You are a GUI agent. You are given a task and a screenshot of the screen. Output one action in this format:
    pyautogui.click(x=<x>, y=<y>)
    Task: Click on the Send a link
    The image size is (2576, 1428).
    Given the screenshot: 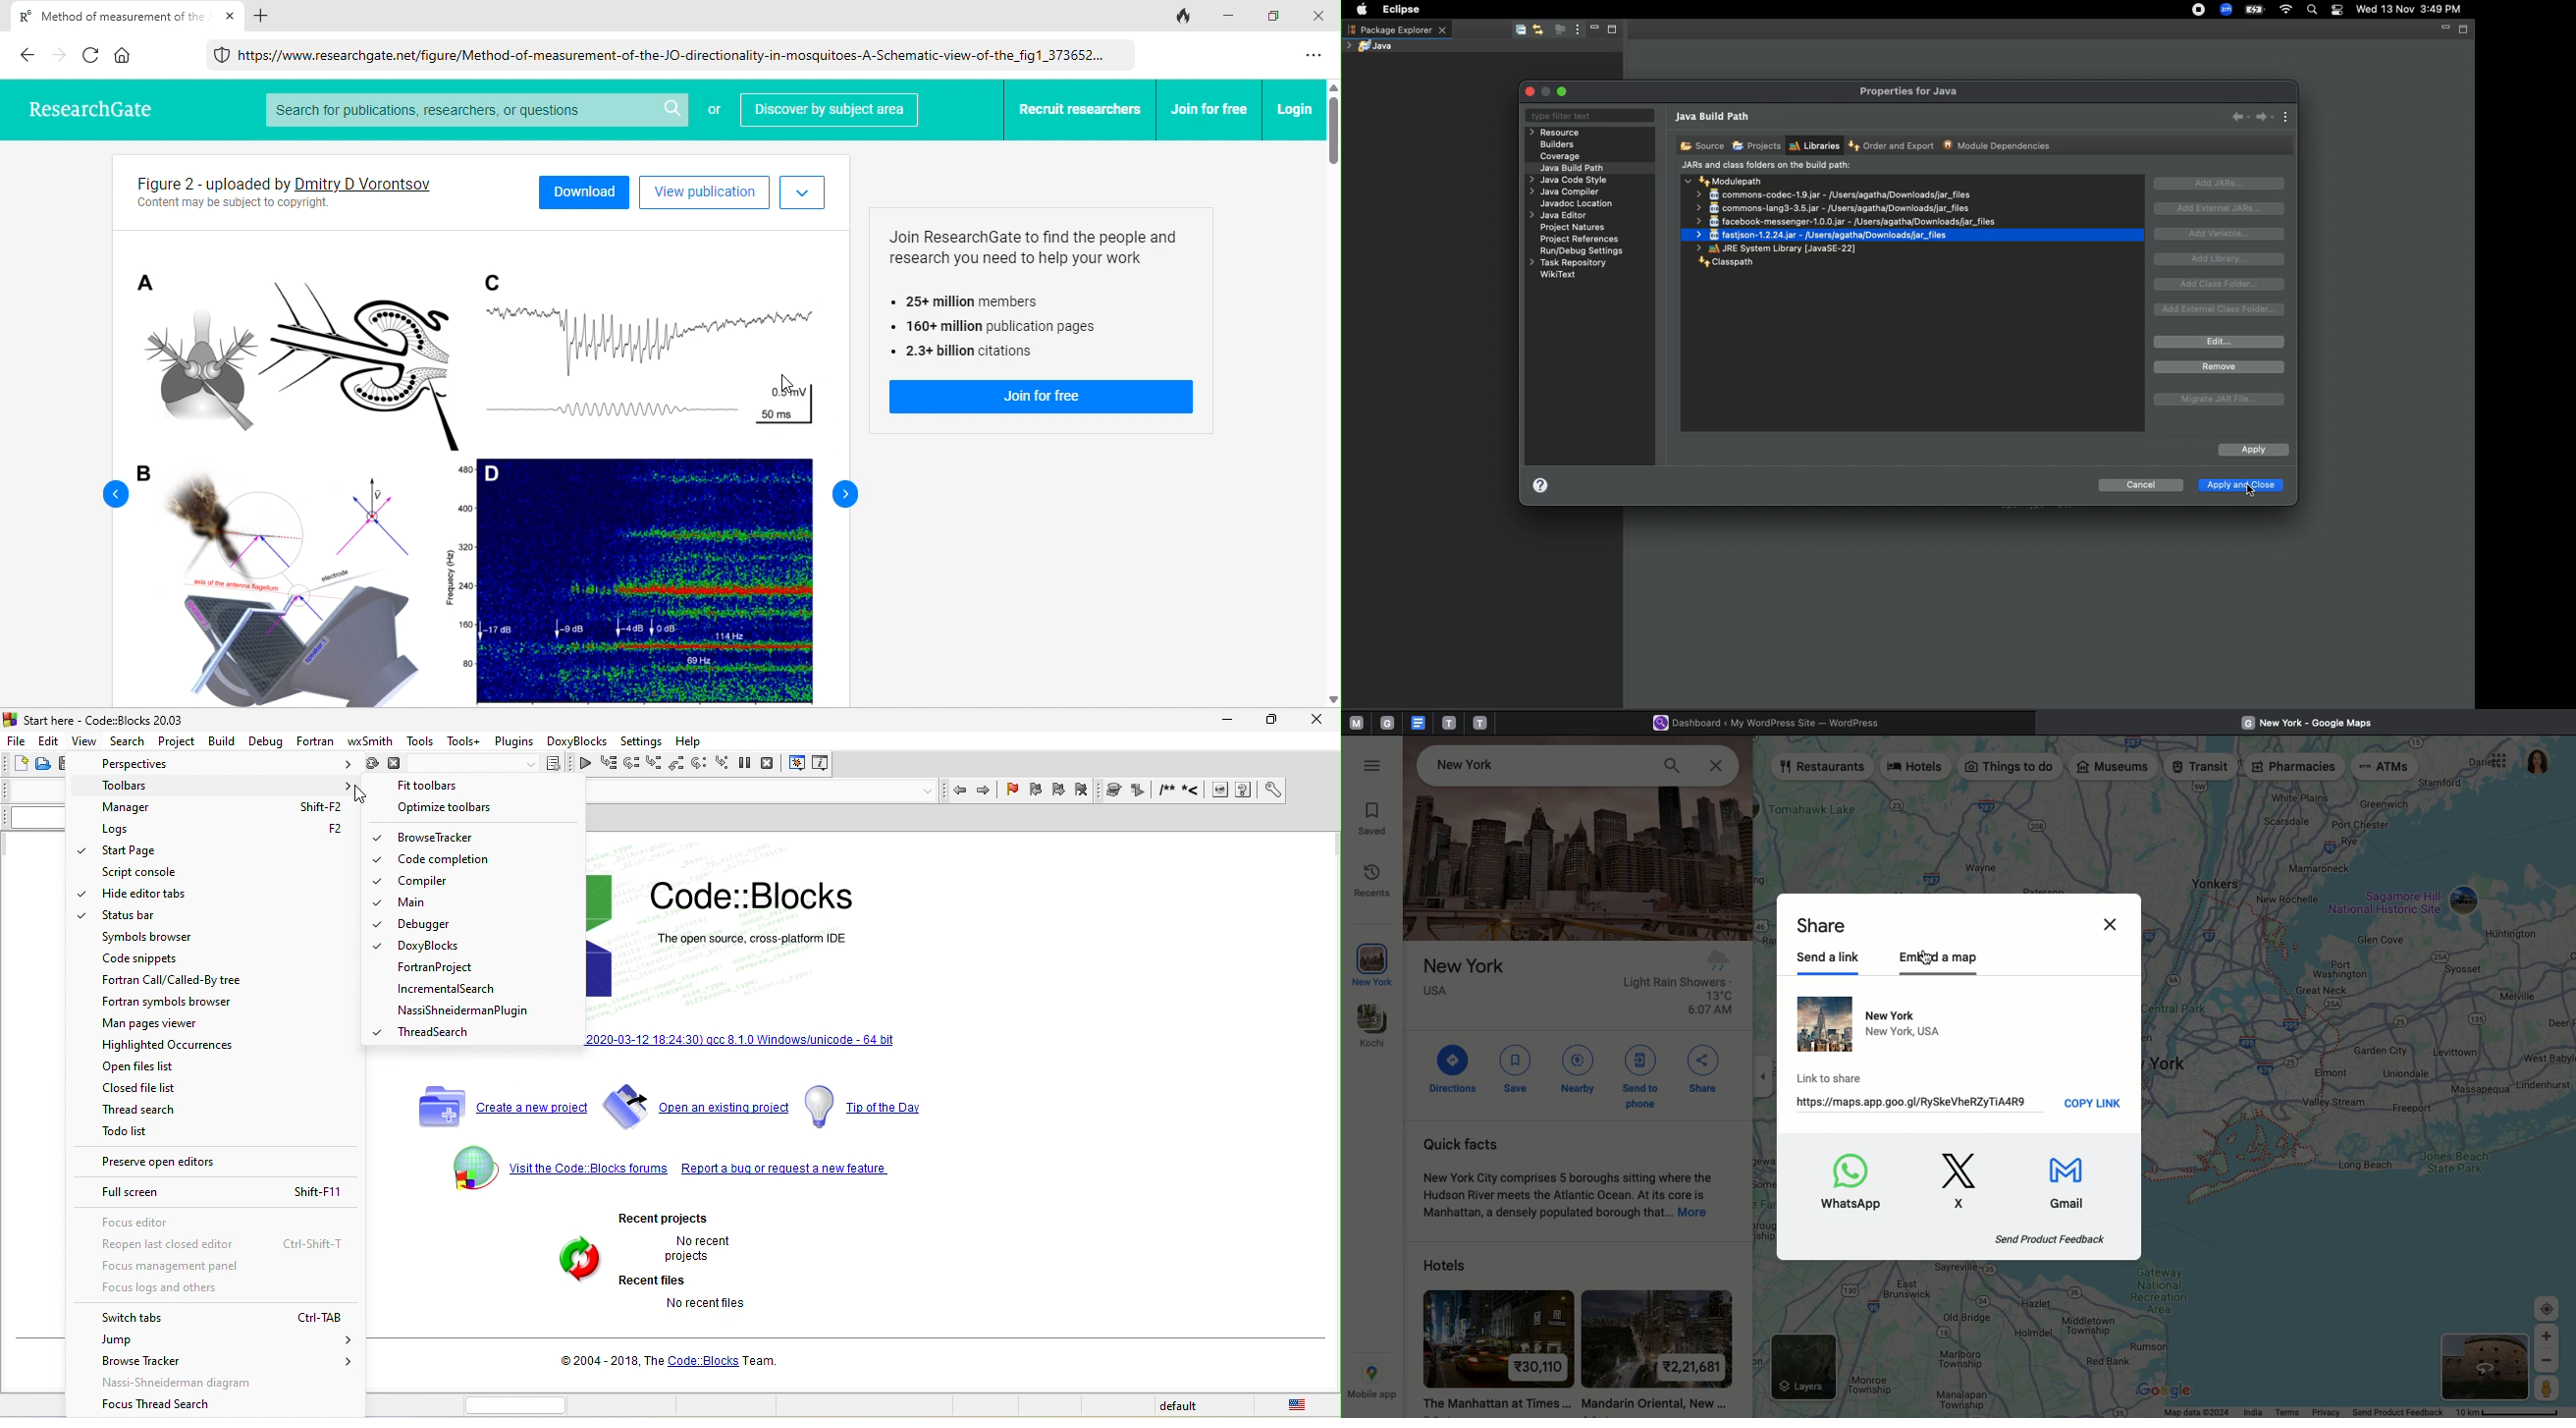 What is the action you would take?
    pyautogui.click(x=1835, y=960)
    